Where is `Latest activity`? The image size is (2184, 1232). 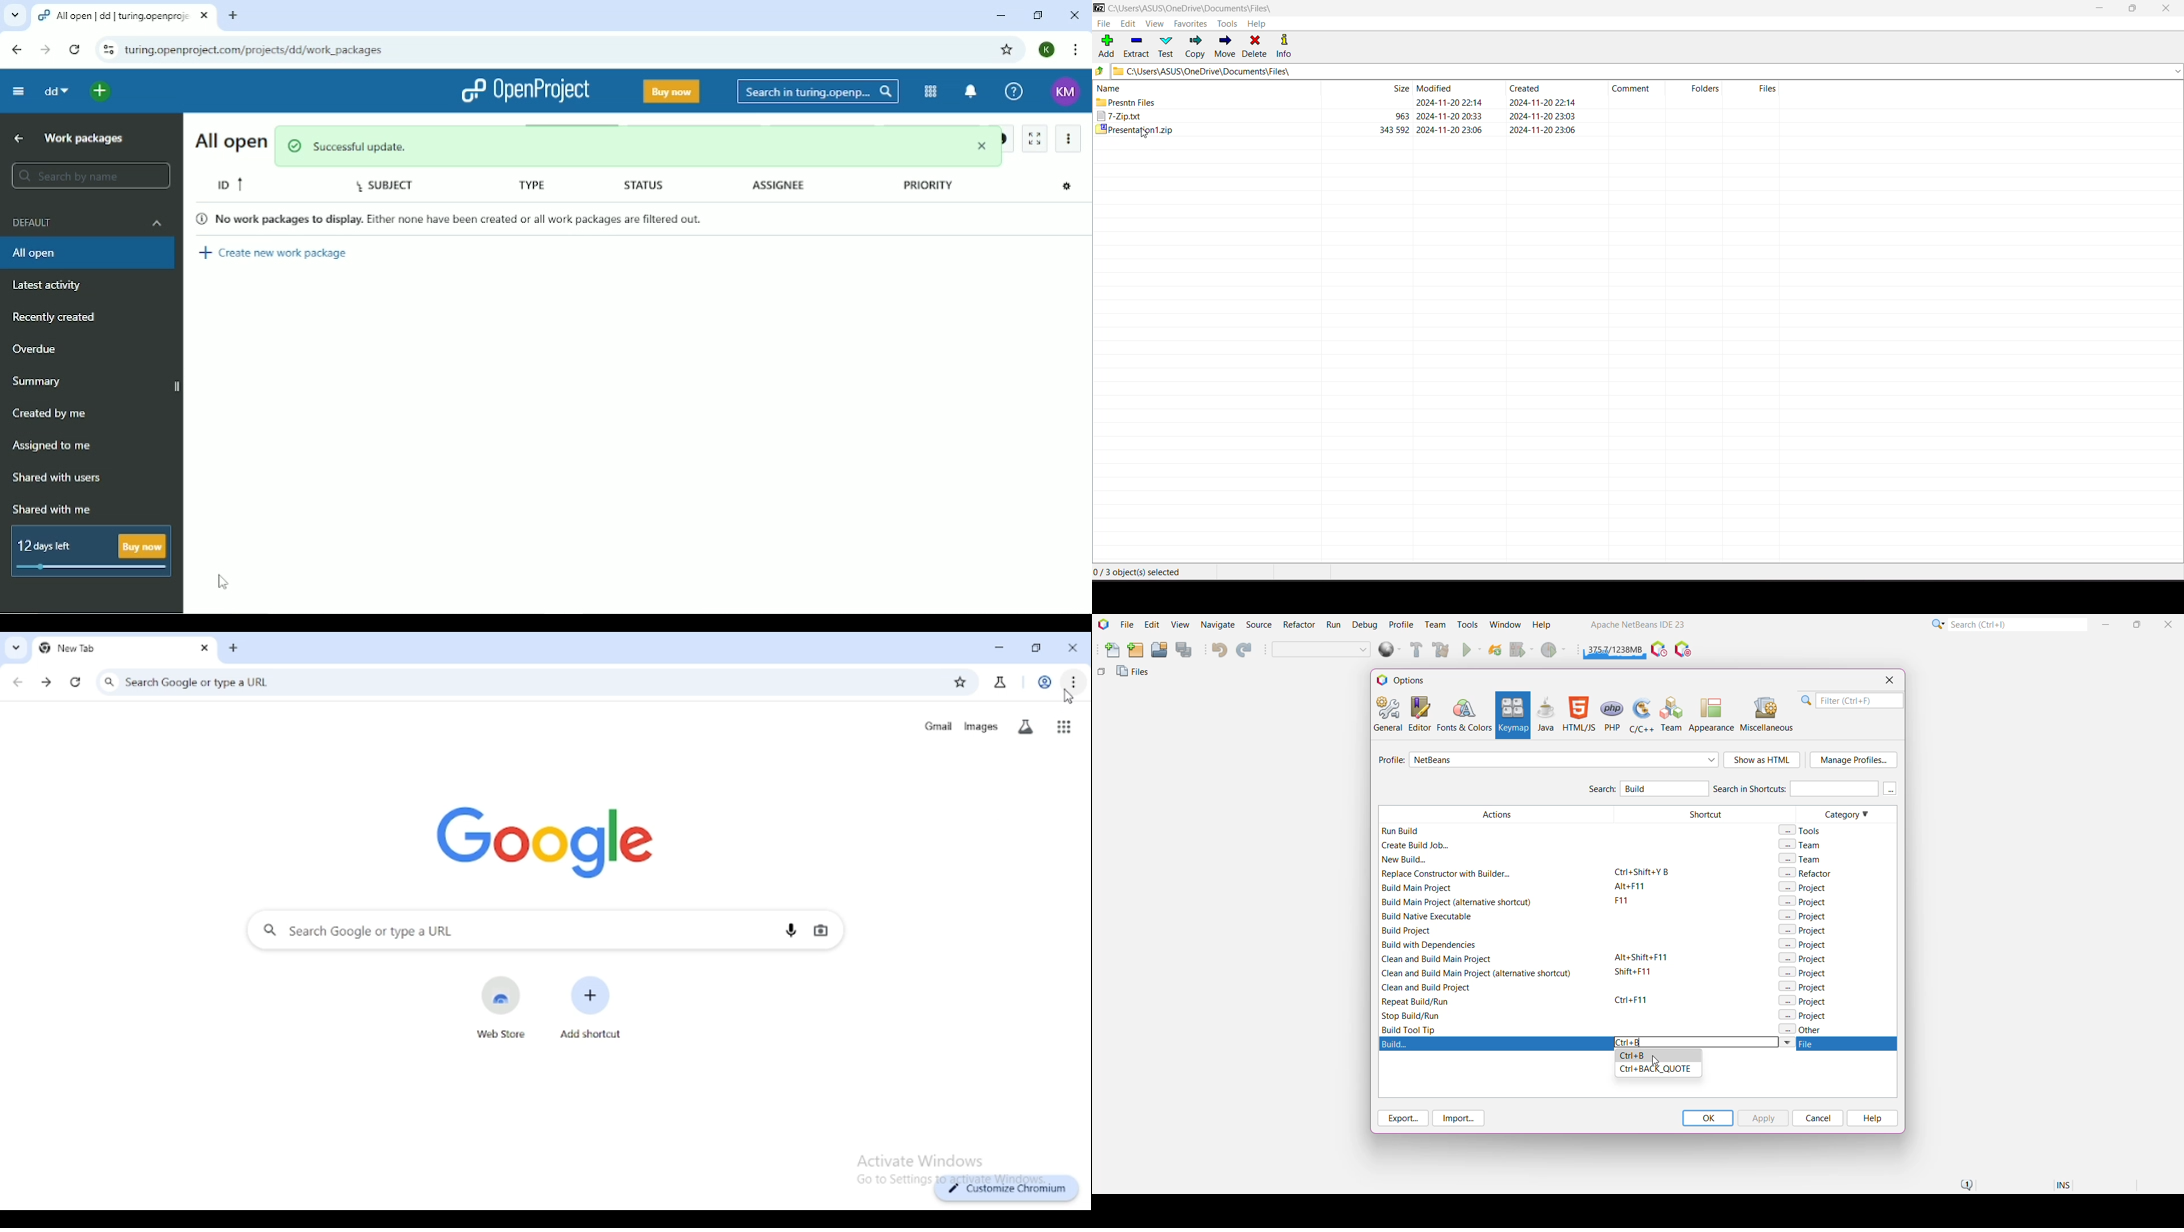
Latest activity is located at coordinates (50, 285).